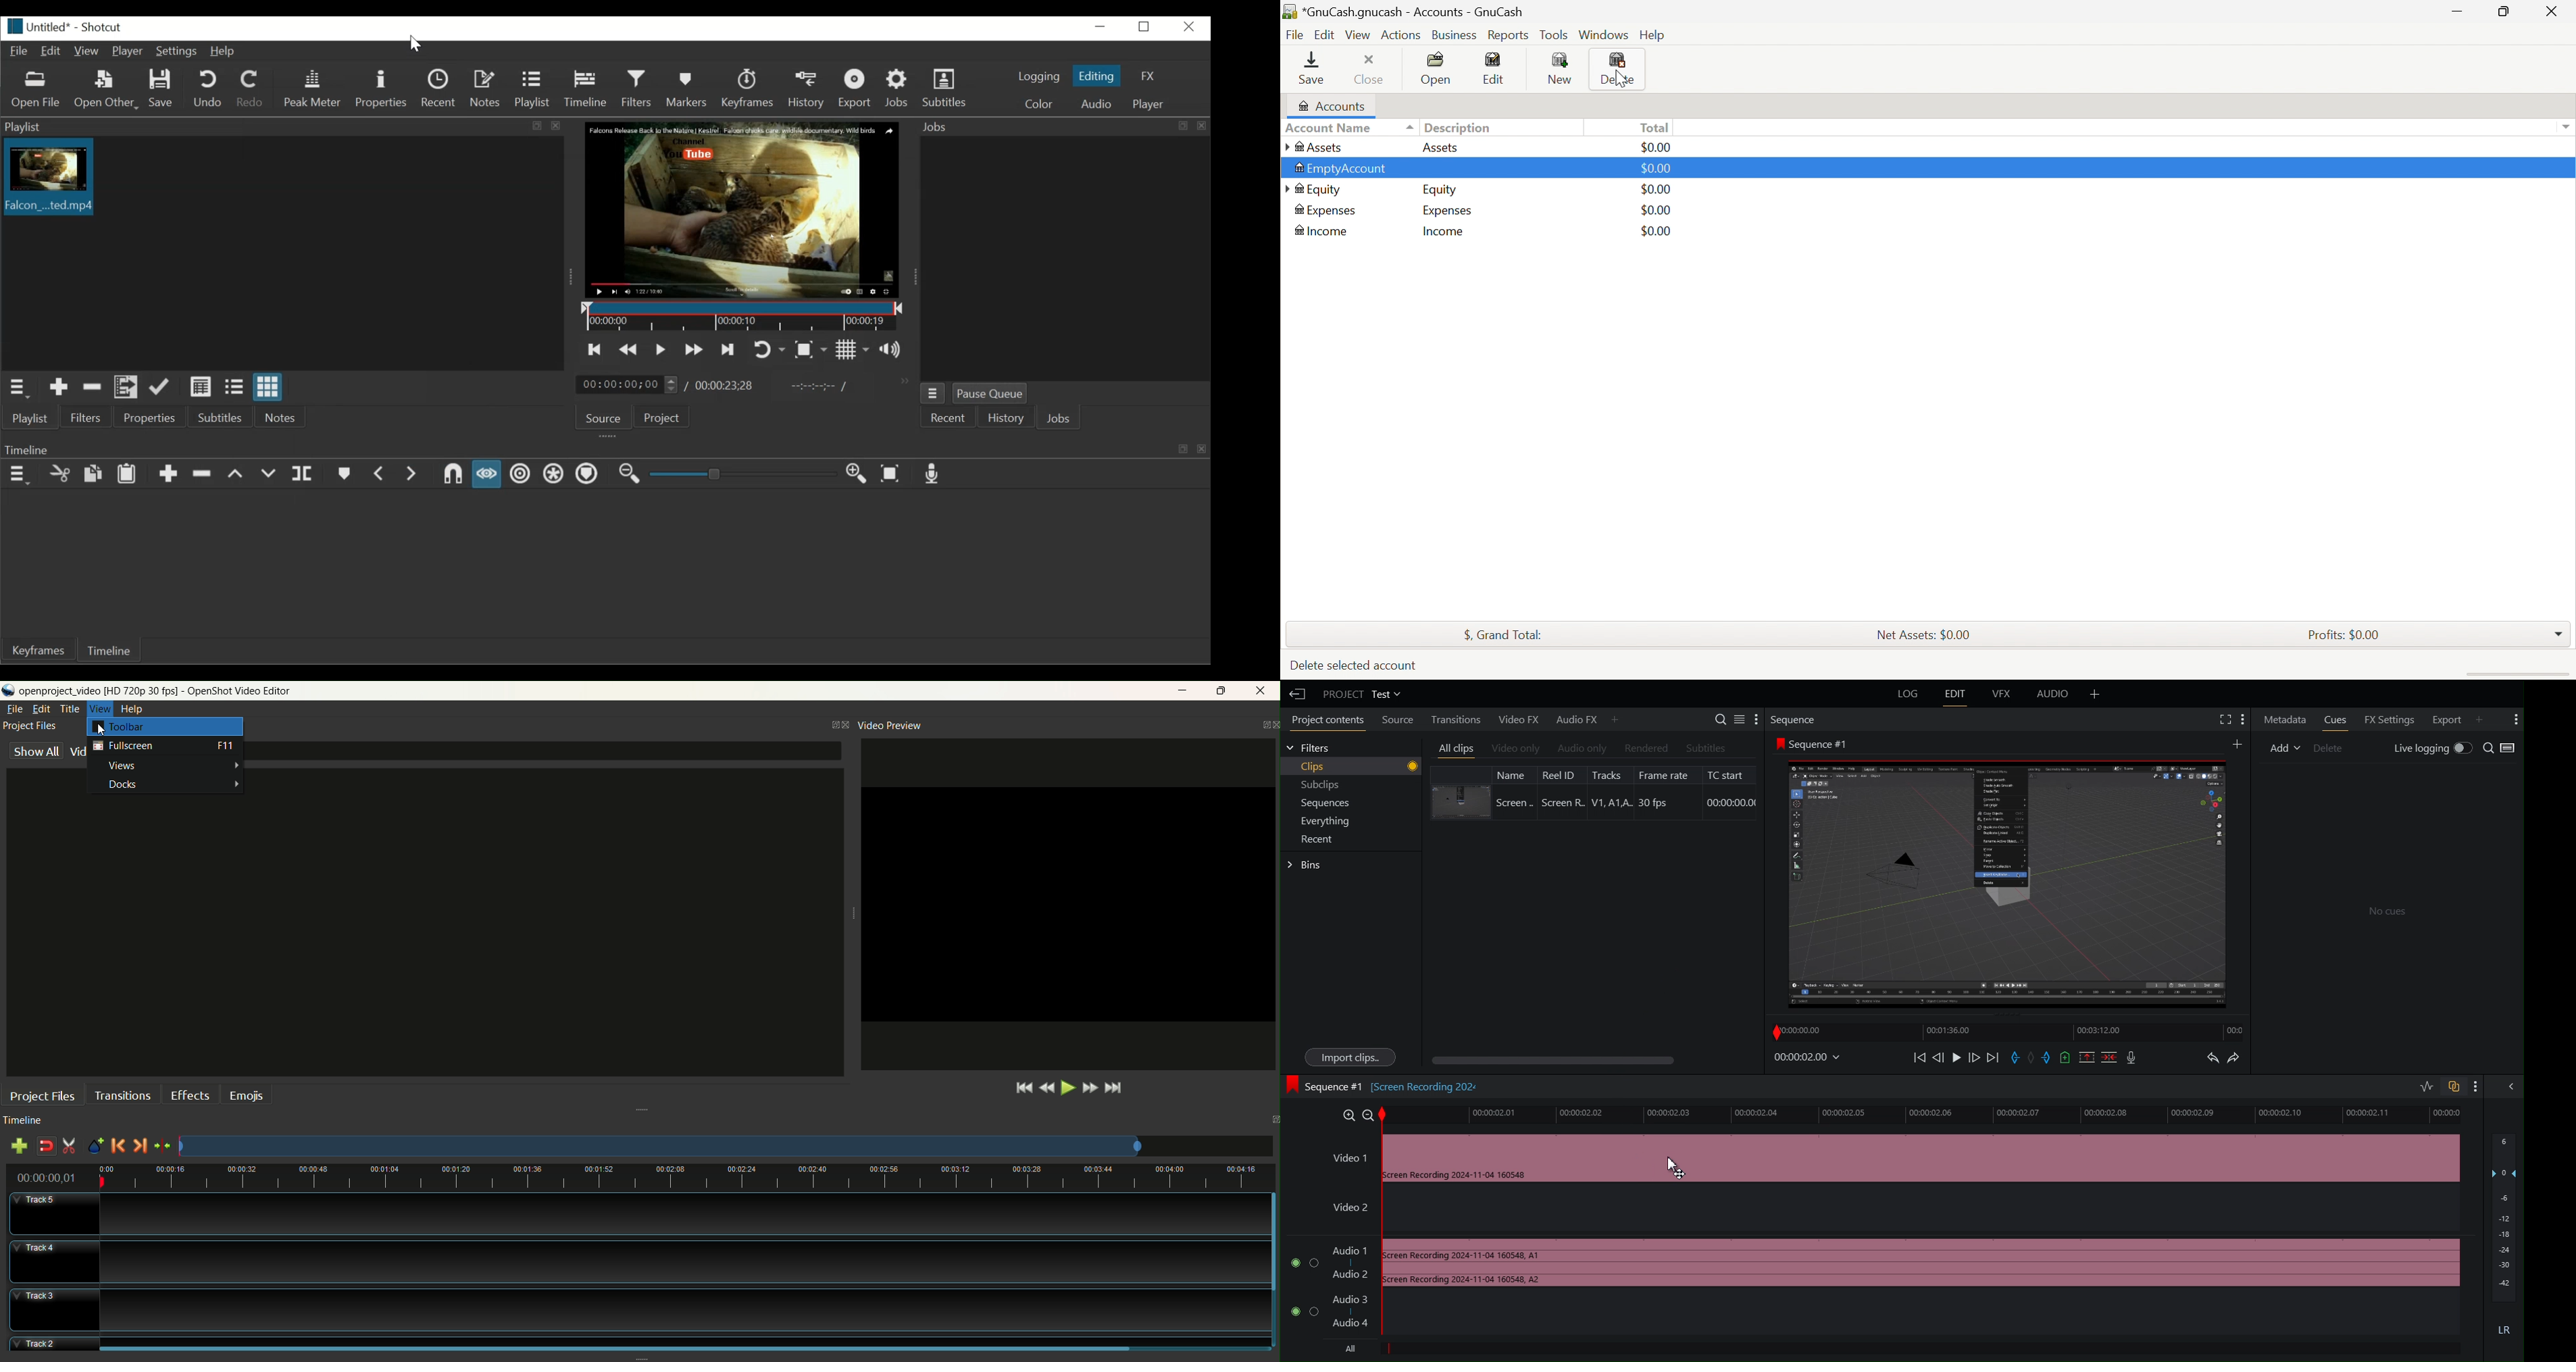  Describe the element at coordinates (1178, 690) in the screenshot. I see `minimize` at that location.